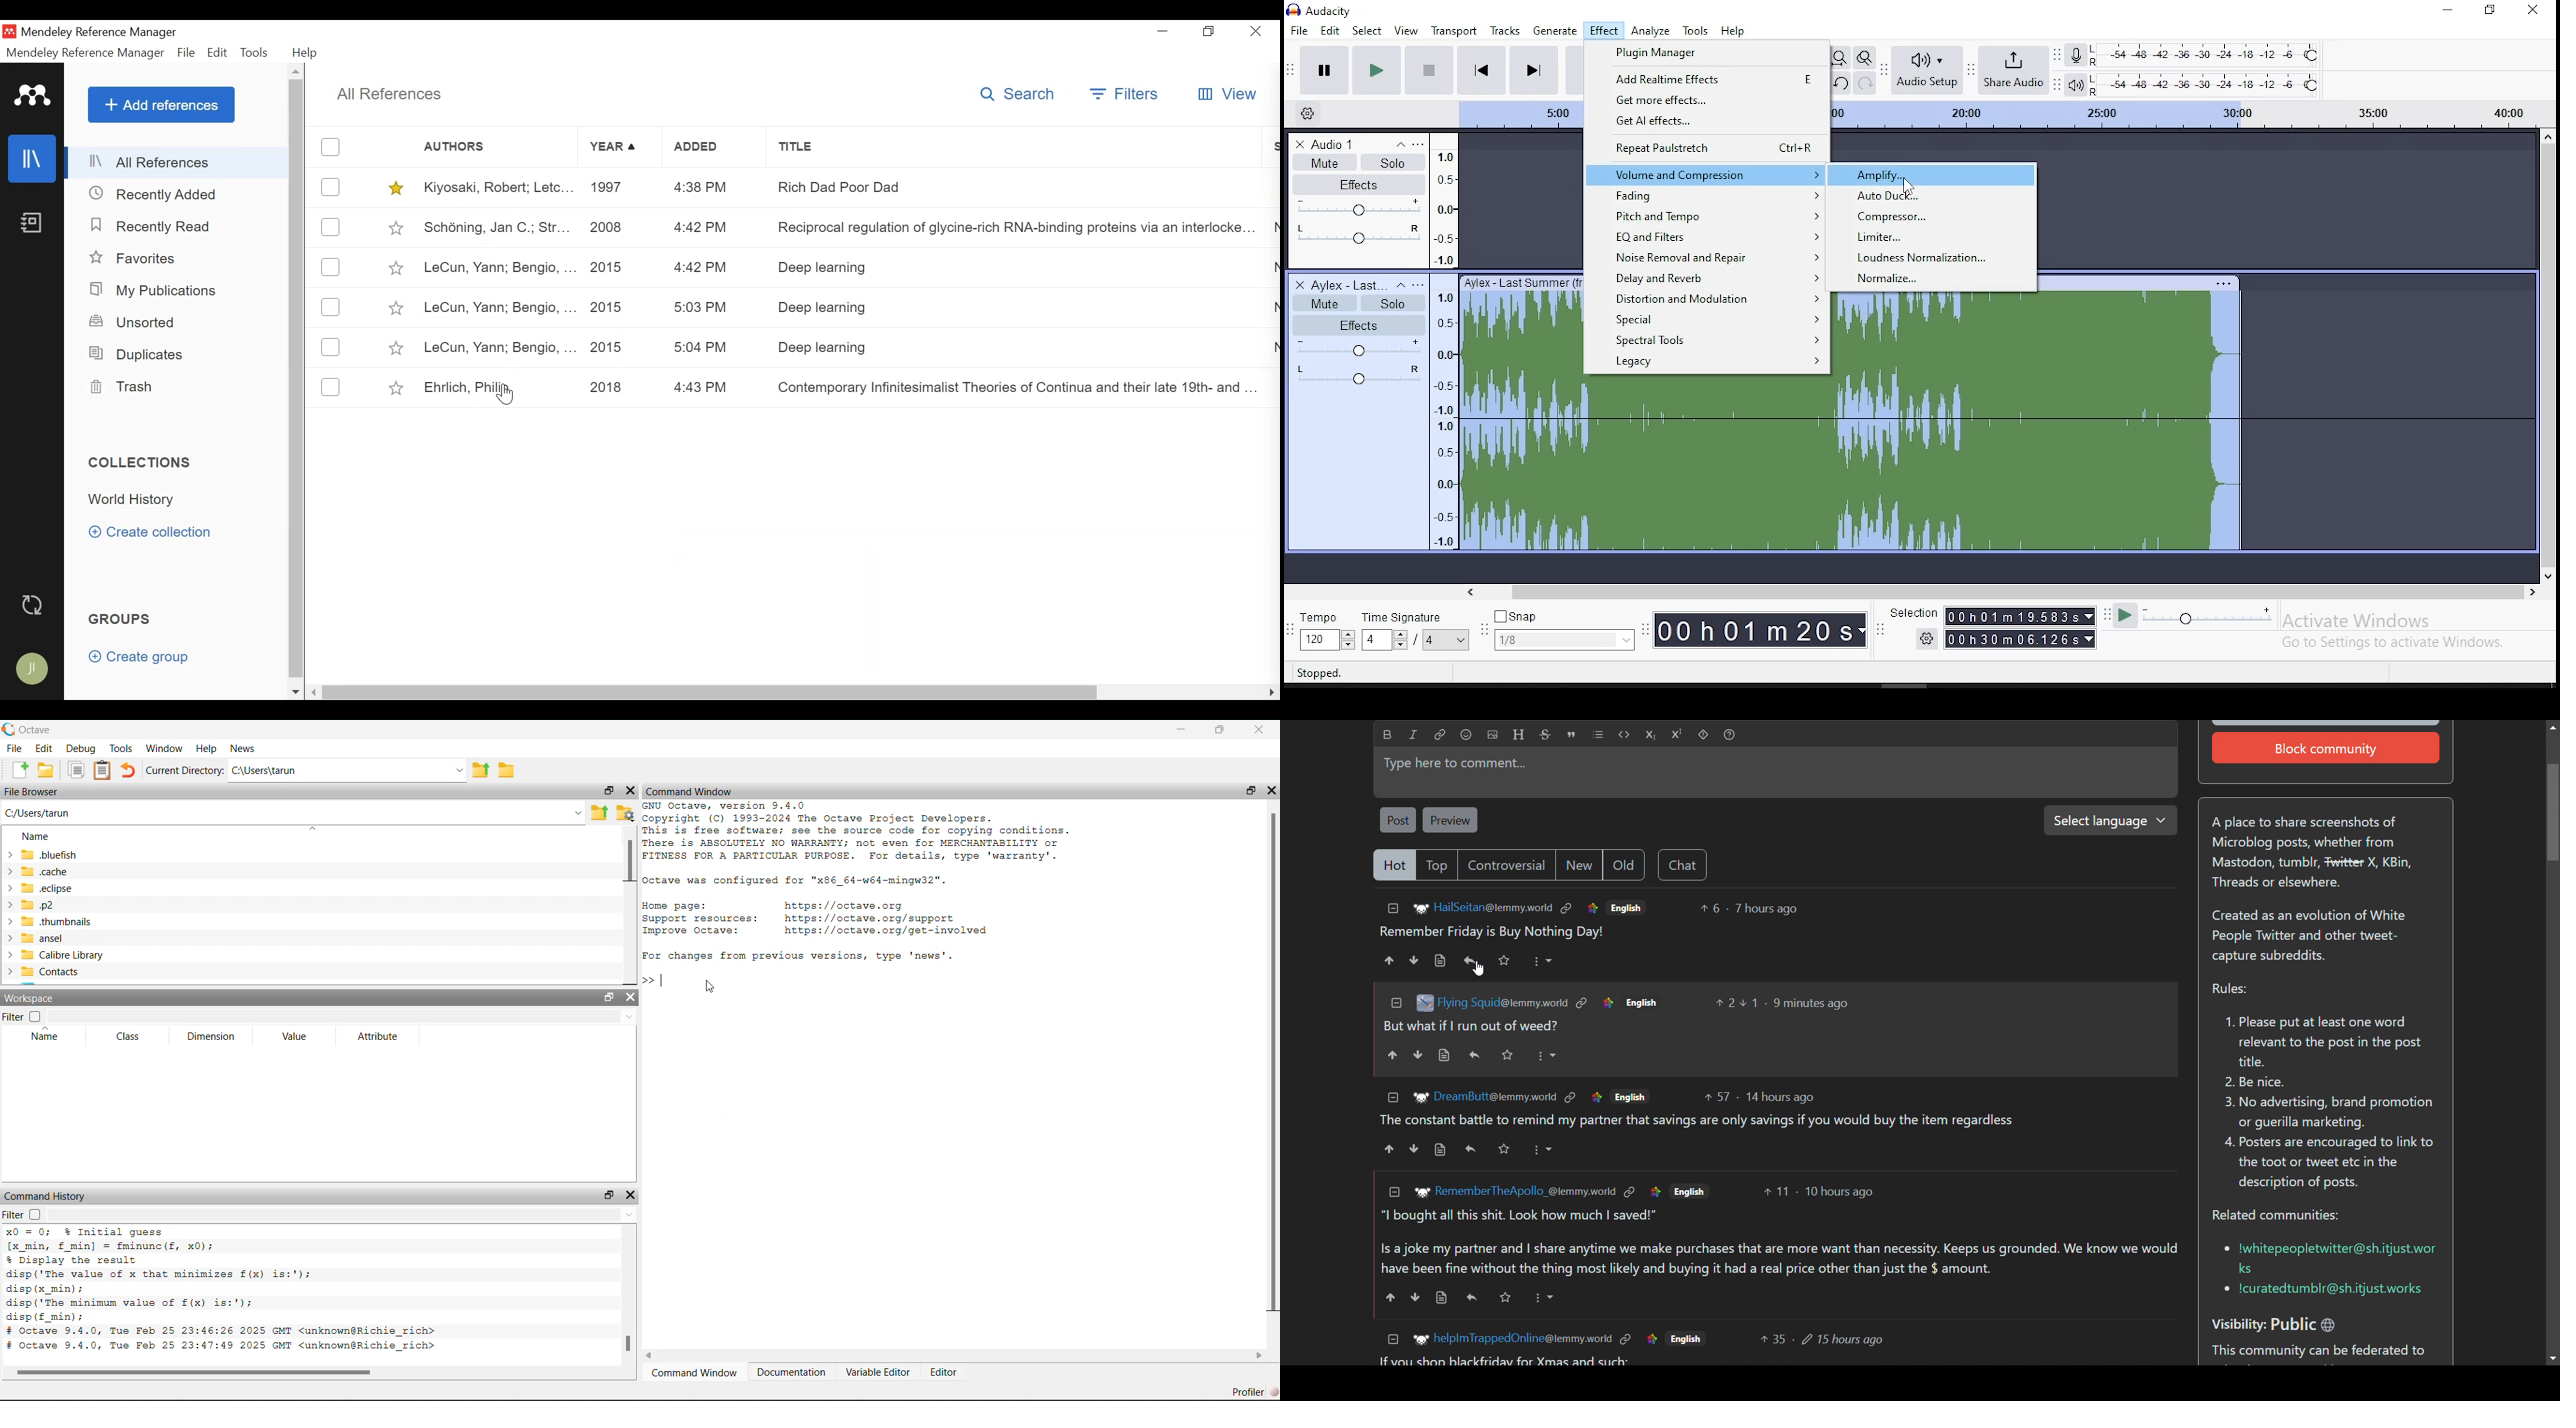  Describe the element at coordinates (125, 388) in the screenshot. I see `Trash` at that location.